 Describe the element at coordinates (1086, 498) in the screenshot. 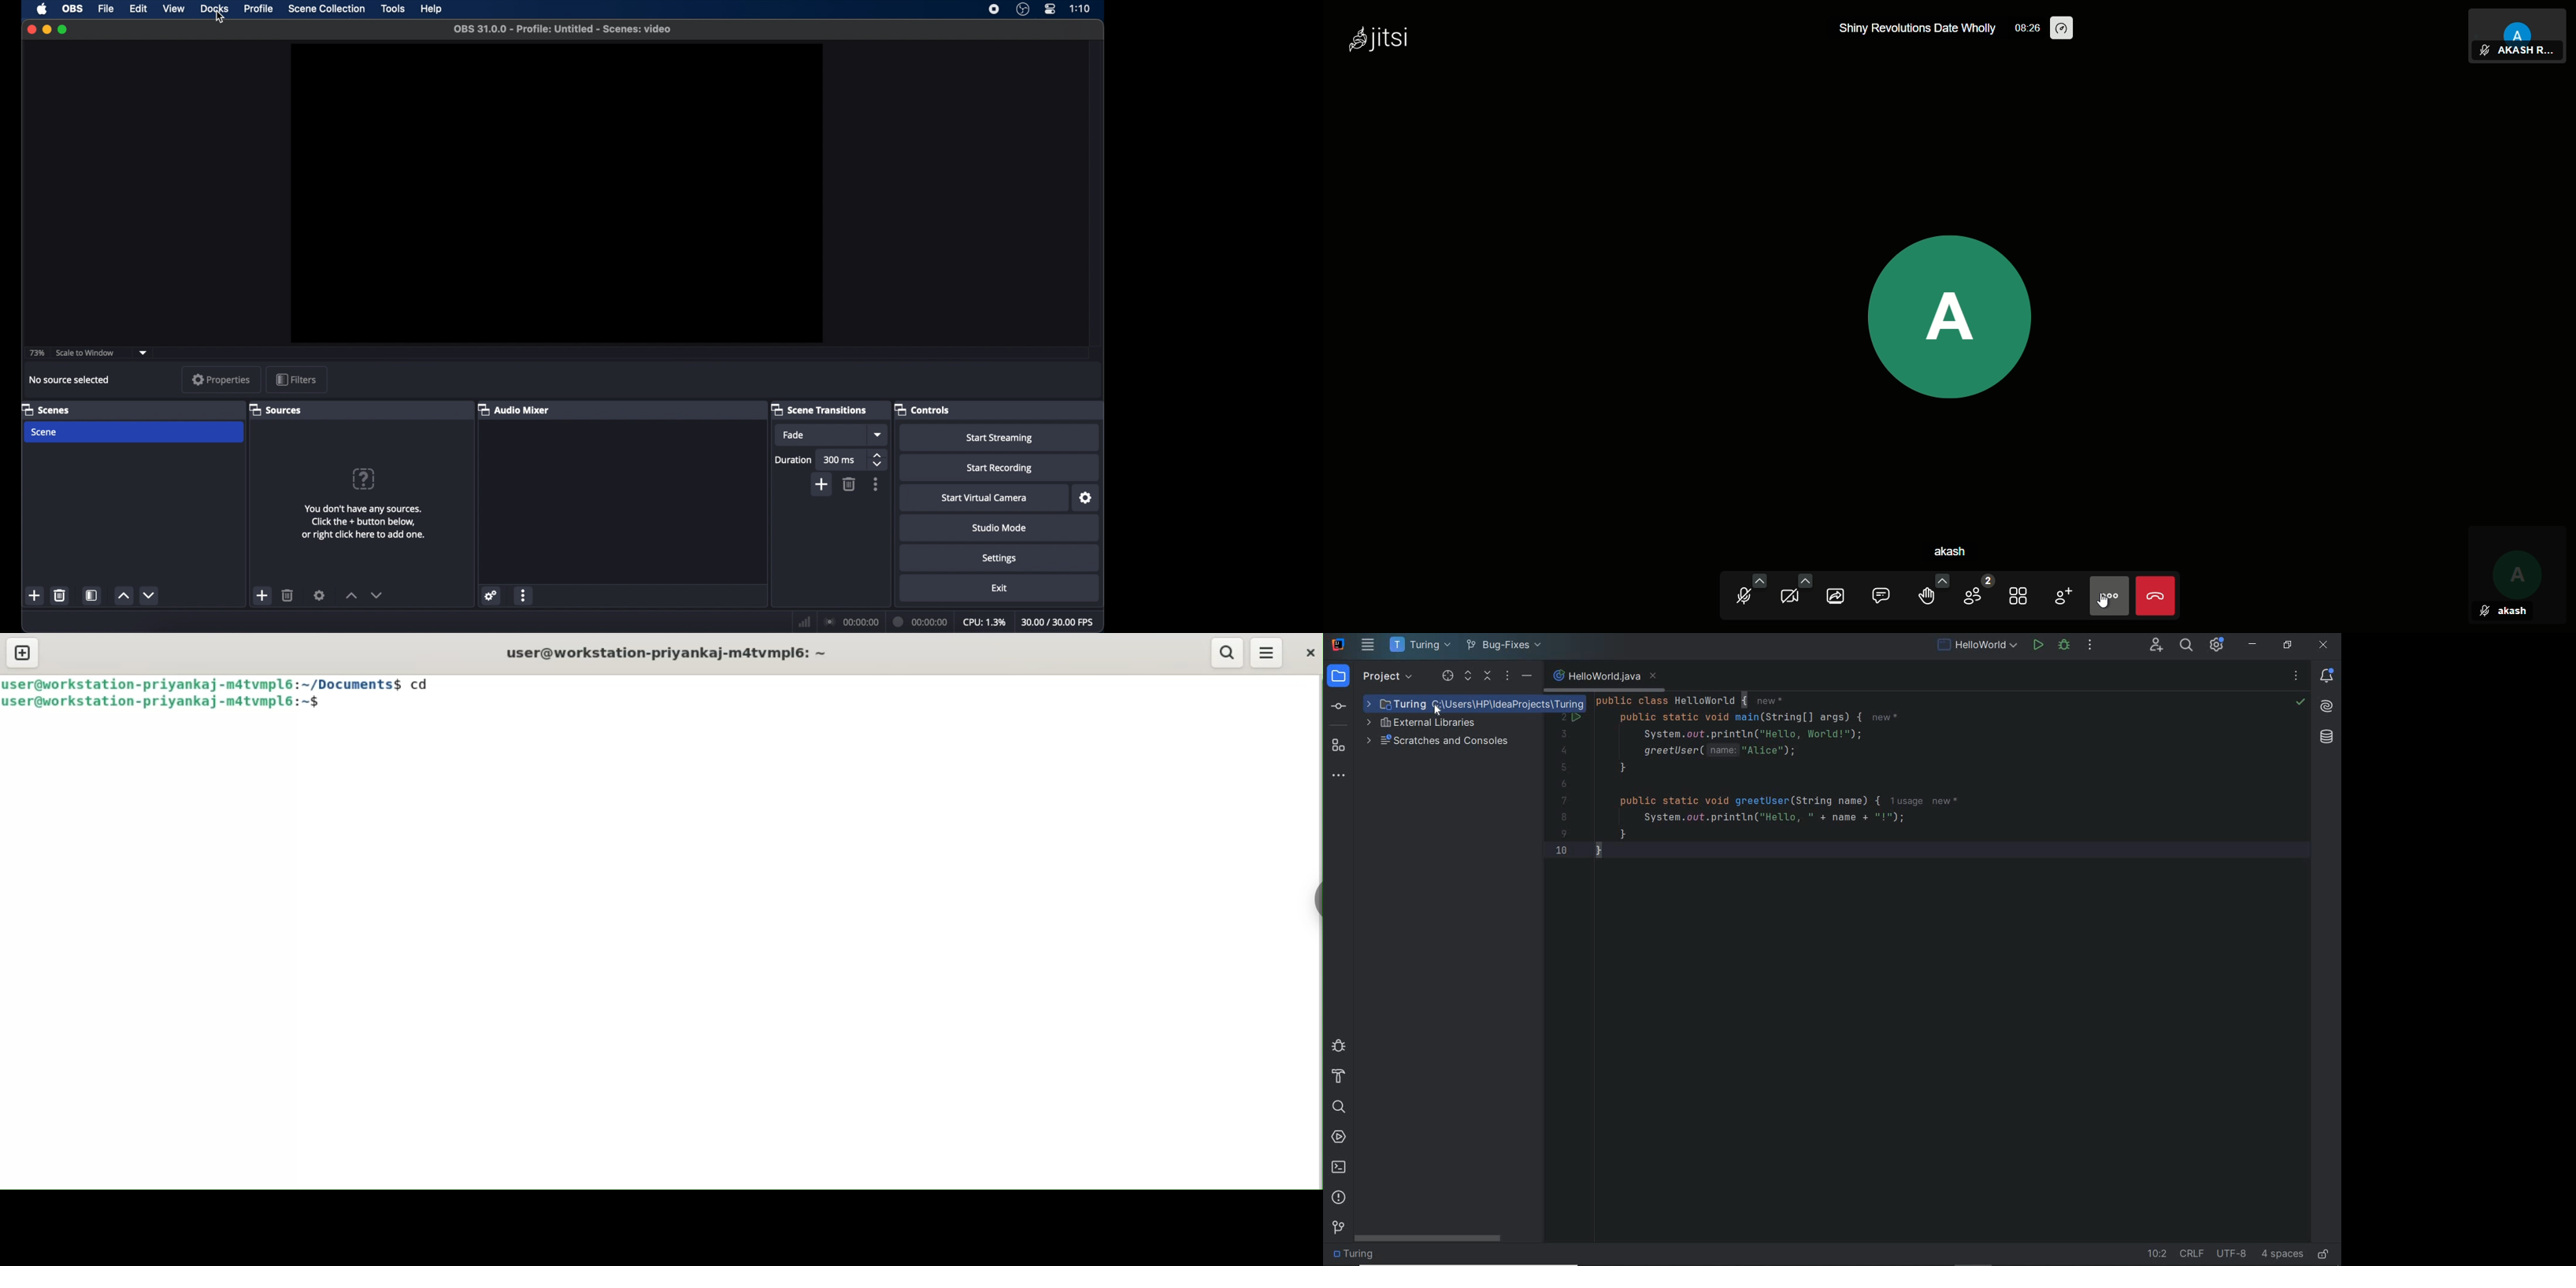

I see `settings` at that location.